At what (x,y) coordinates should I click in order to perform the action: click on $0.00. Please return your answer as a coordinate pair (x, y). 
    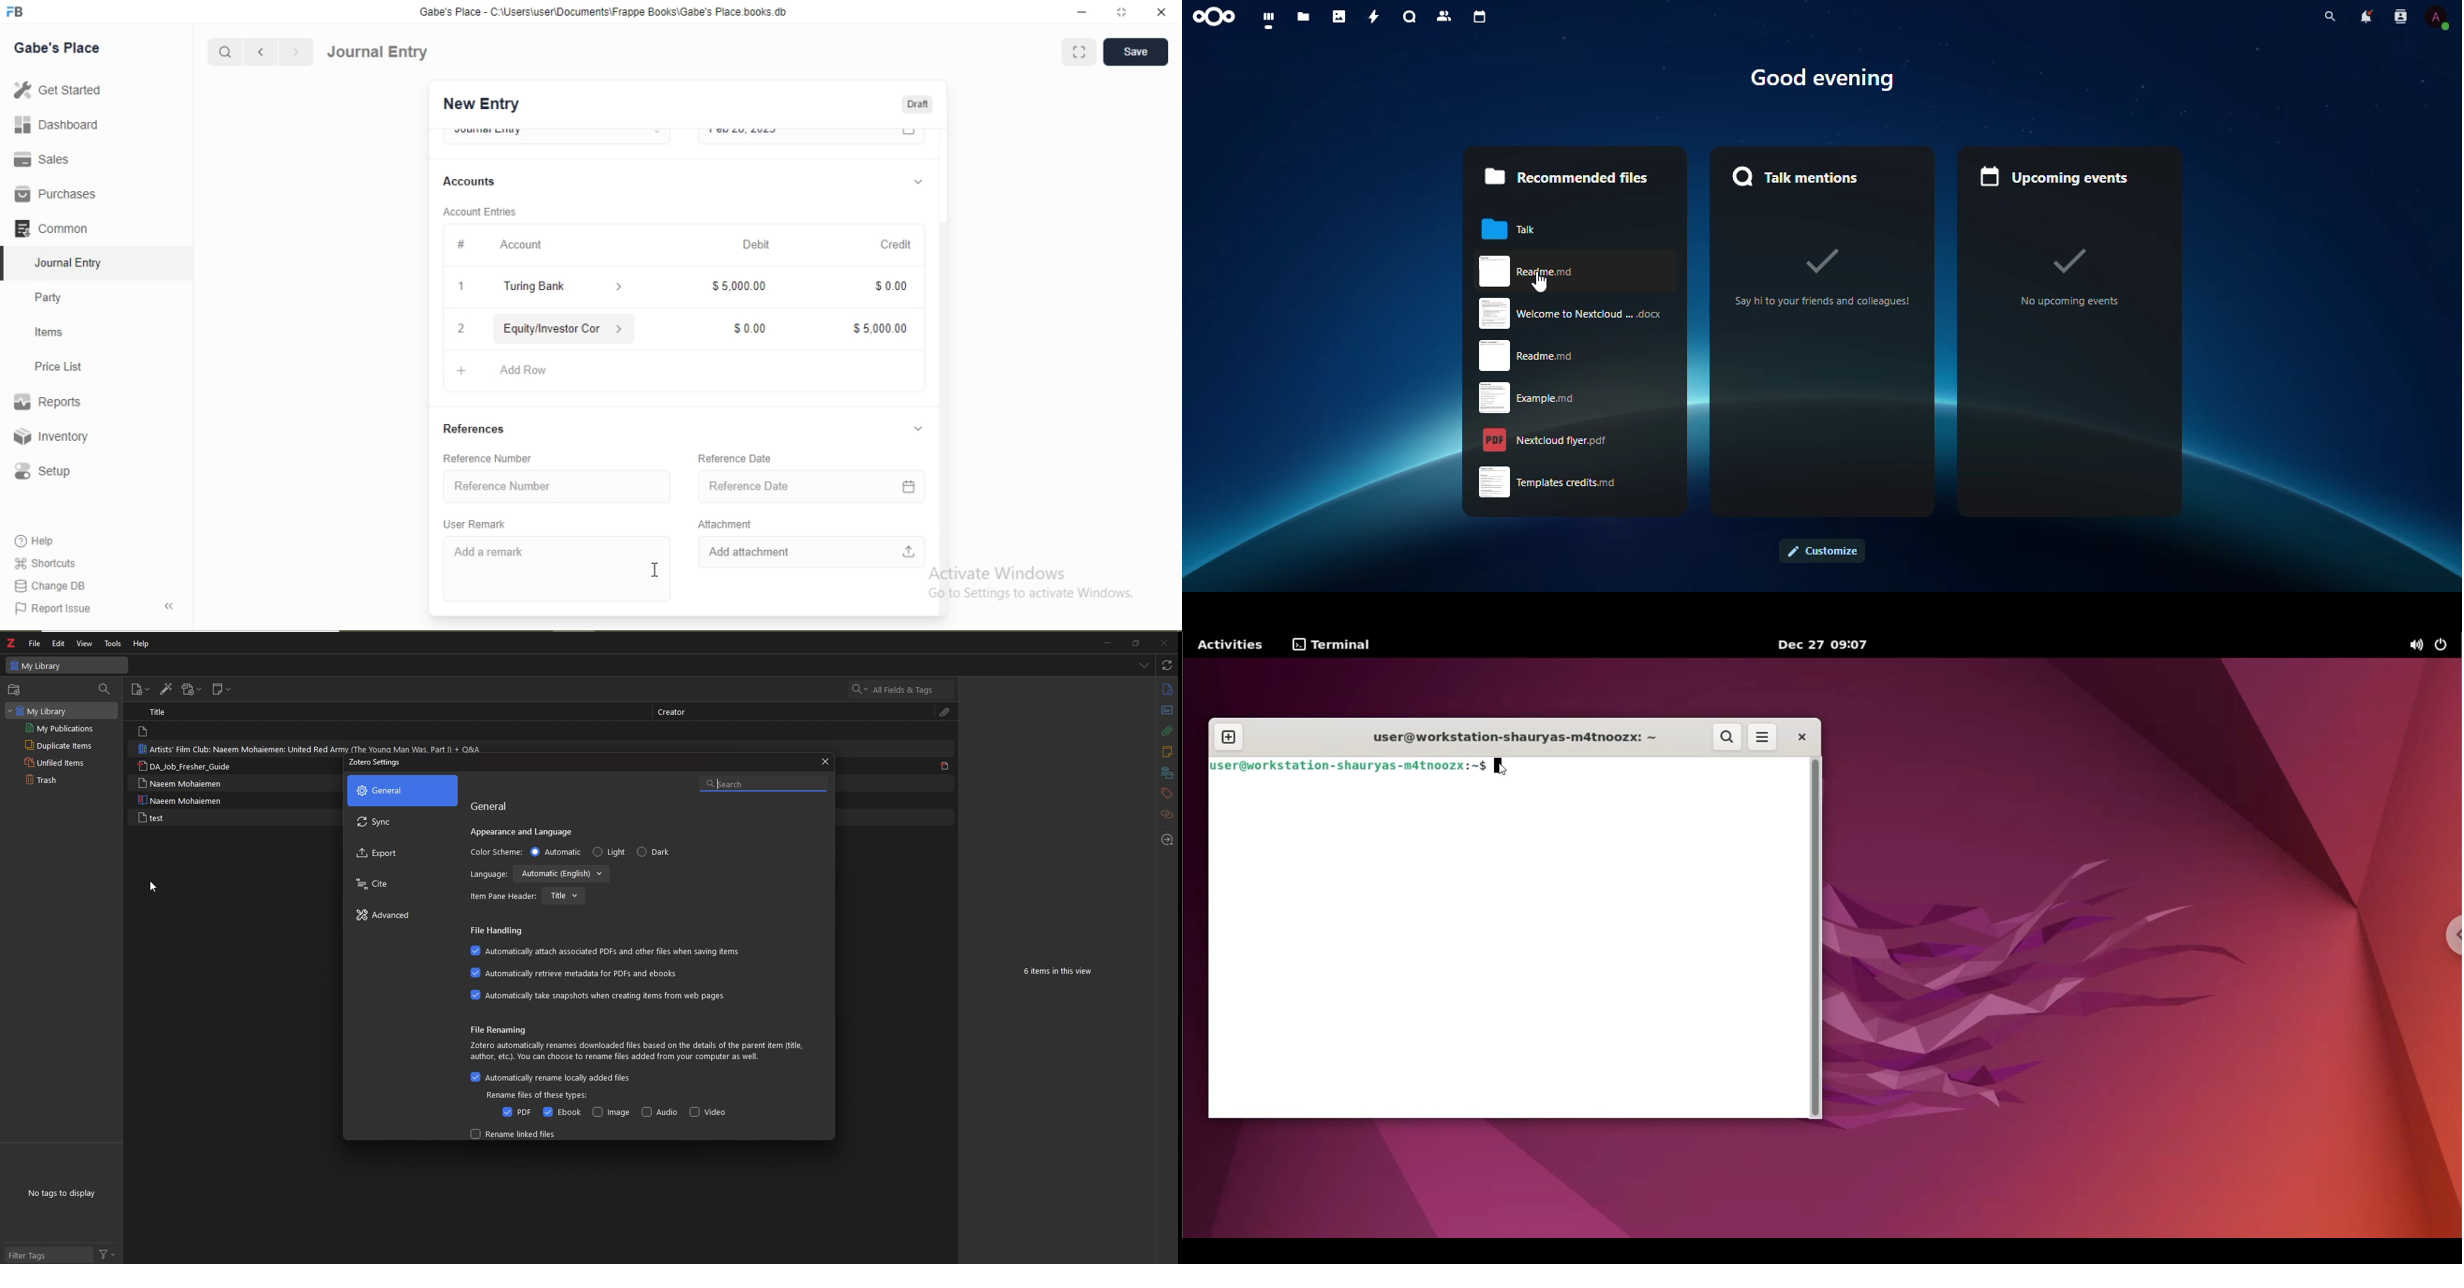
    Looking at the image, I should click on (748, 329).